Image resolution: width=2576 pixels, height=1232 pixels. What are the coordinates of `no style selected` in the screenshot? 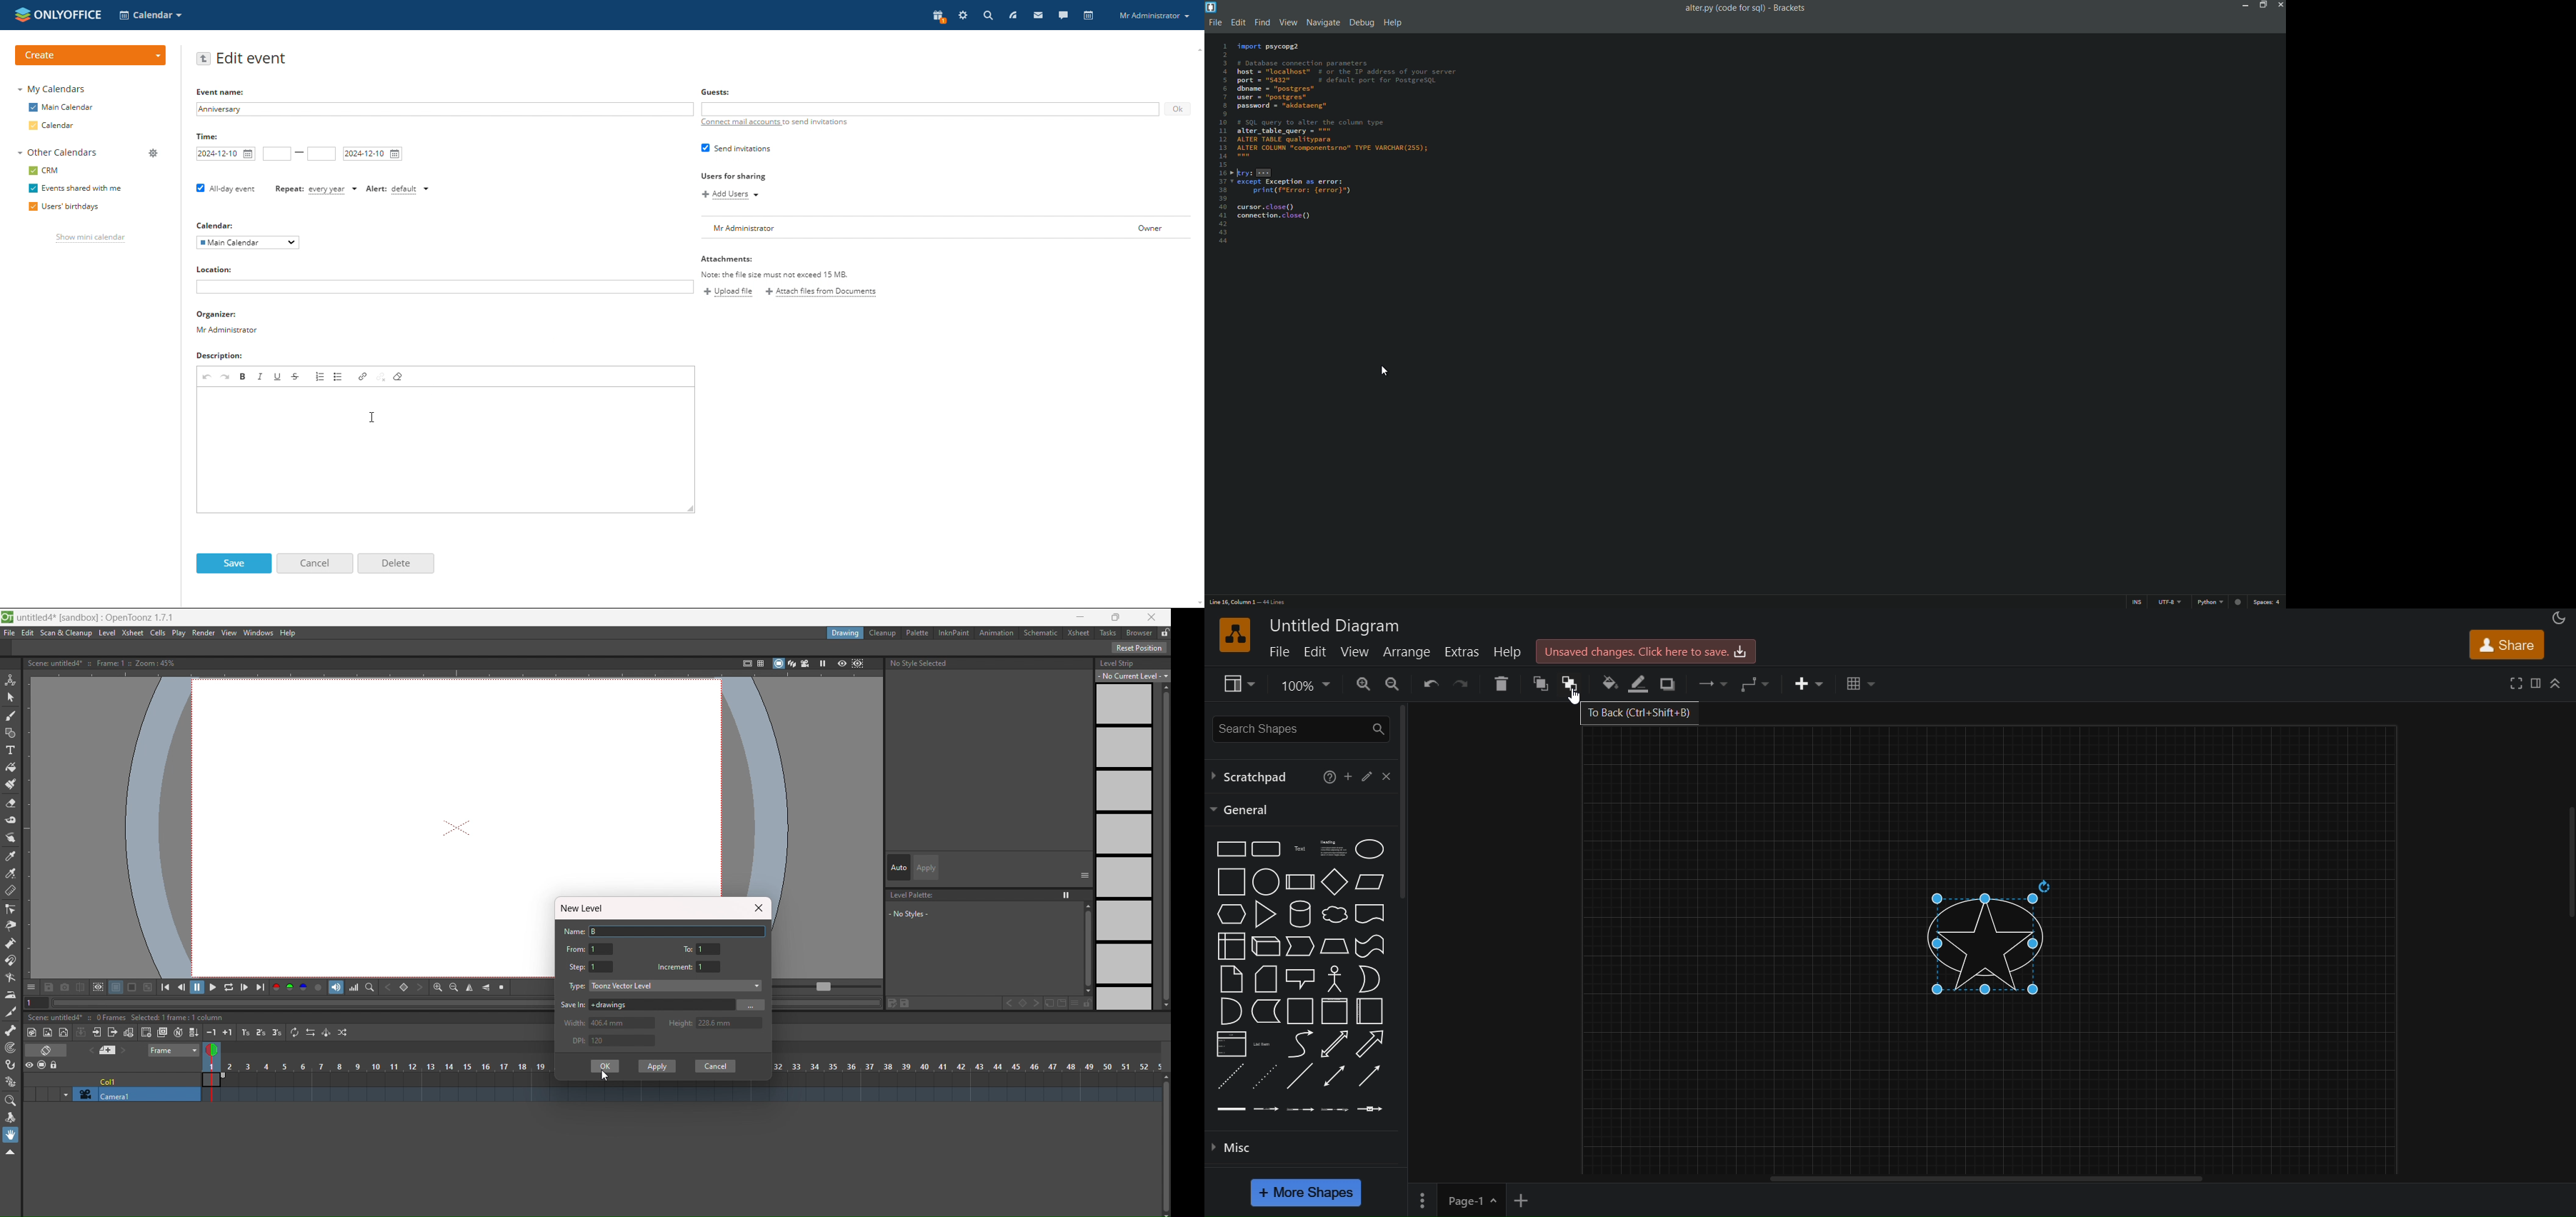 It's located at (990, 665).